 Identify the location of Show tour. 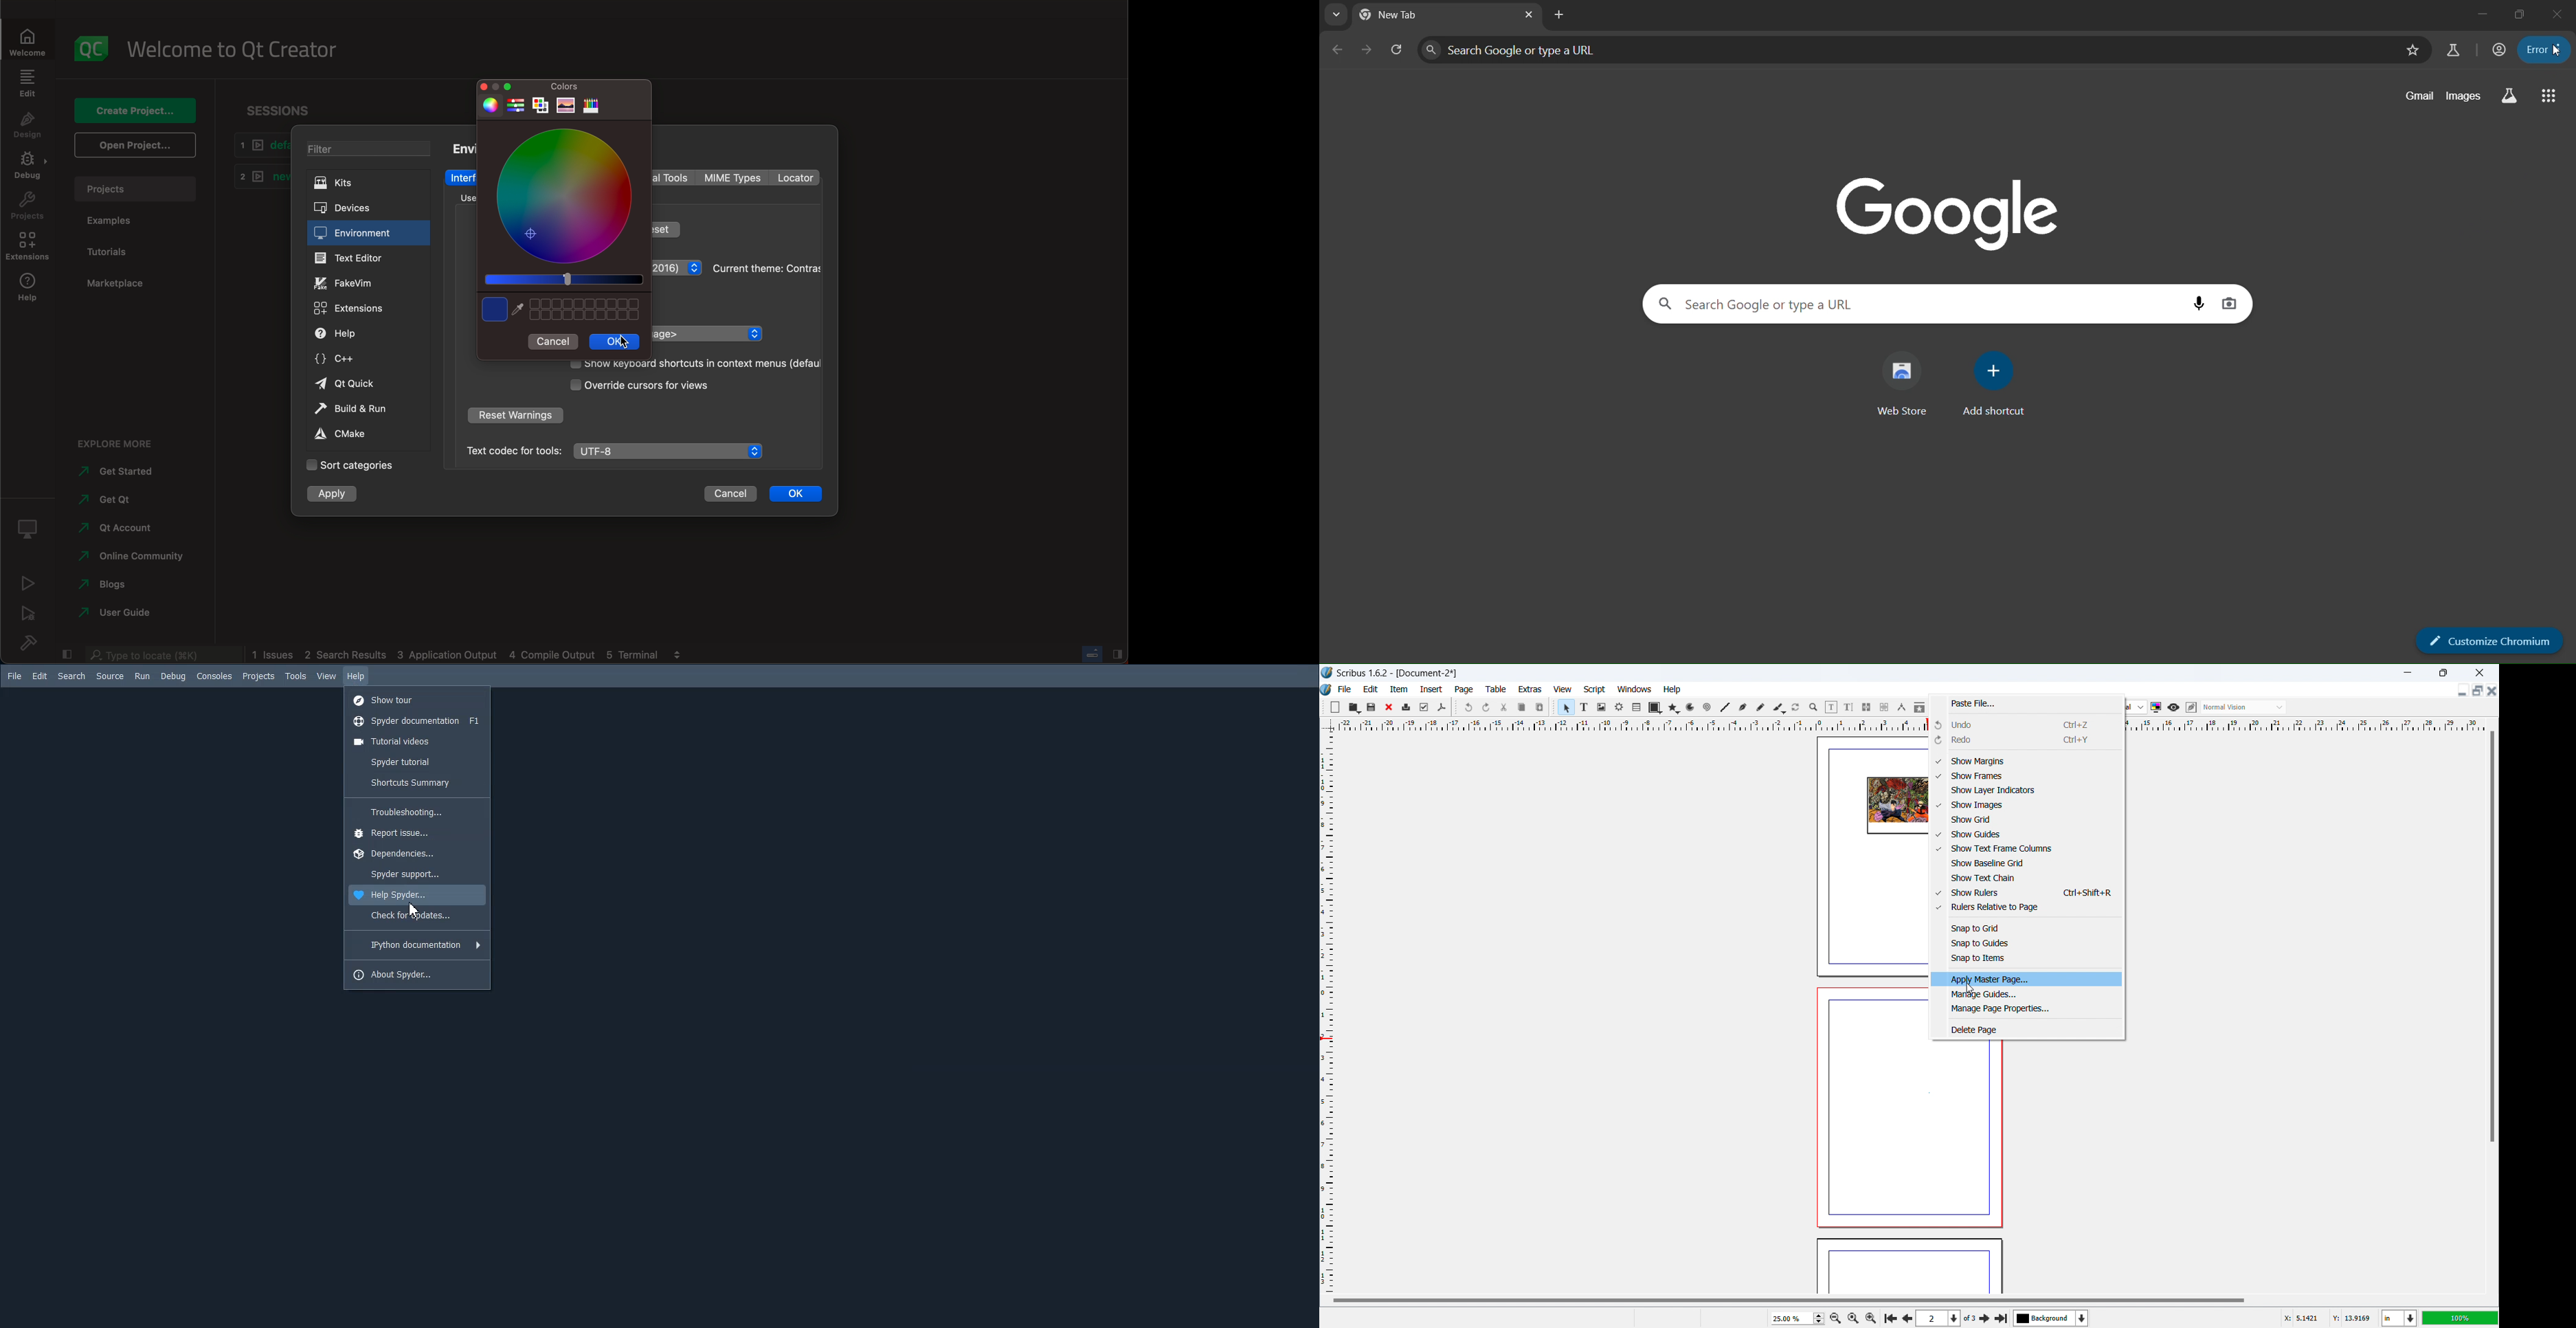
(417, 700).